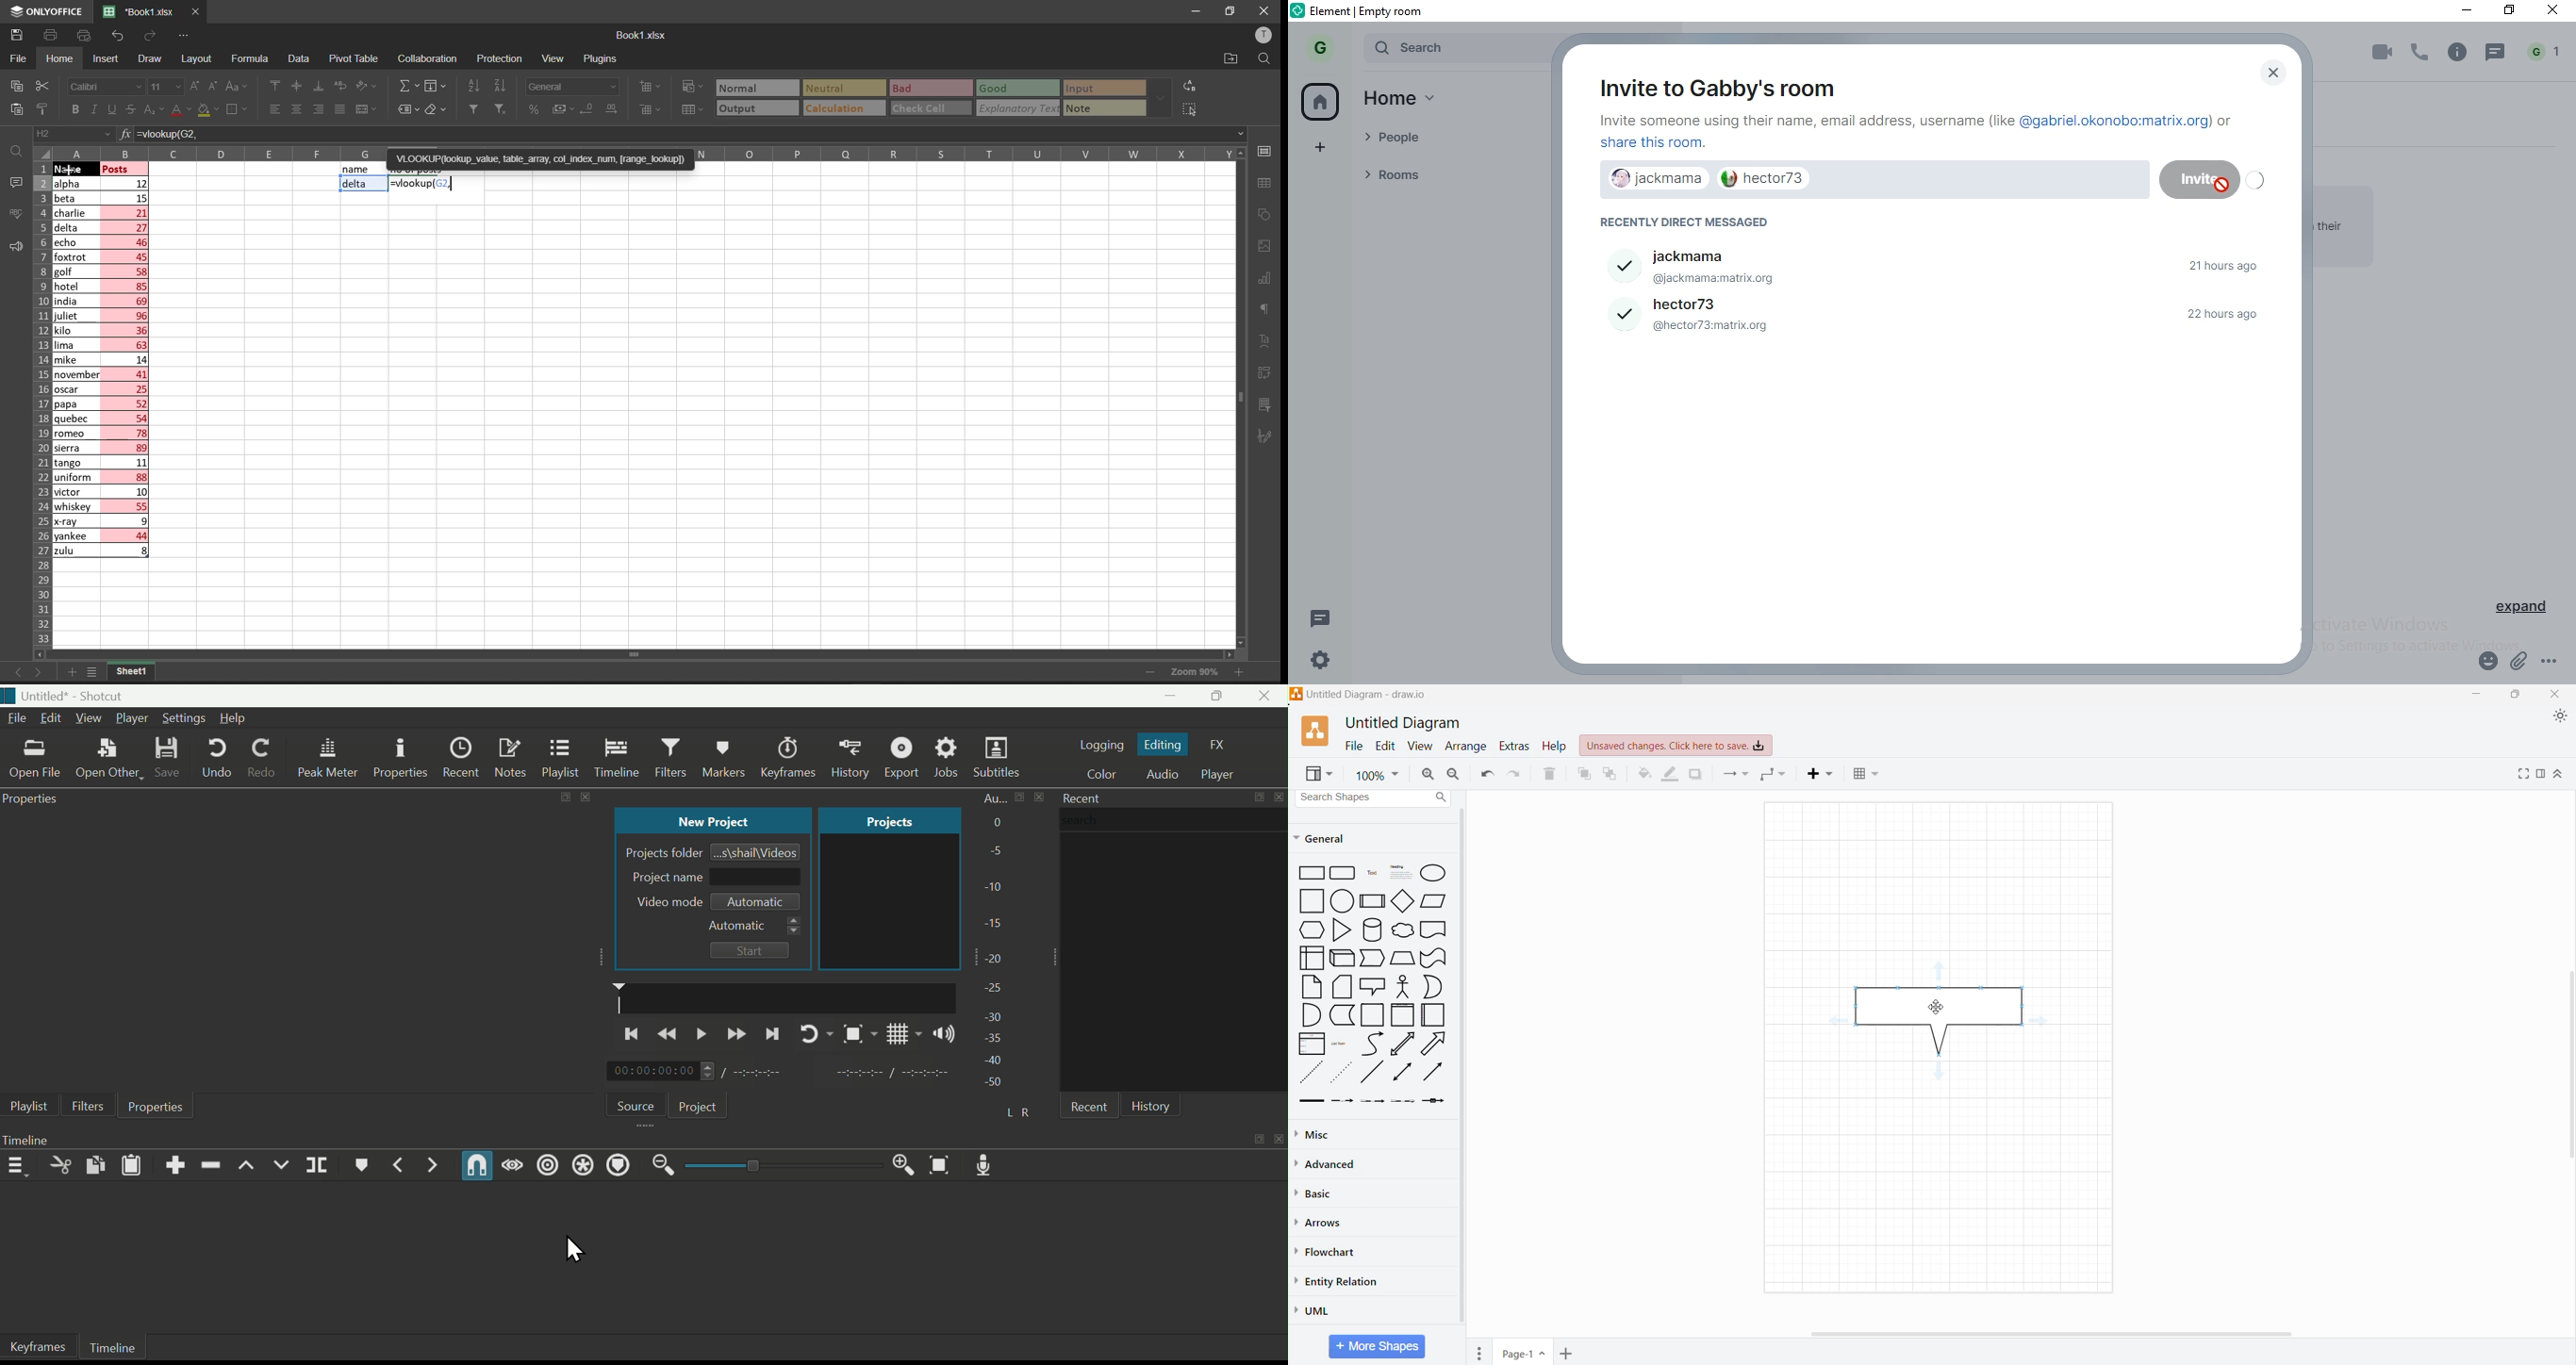  What do you see at coordinates (712, 878) in the screenshot?
I see `Project name` at bounding box center [712, 878].